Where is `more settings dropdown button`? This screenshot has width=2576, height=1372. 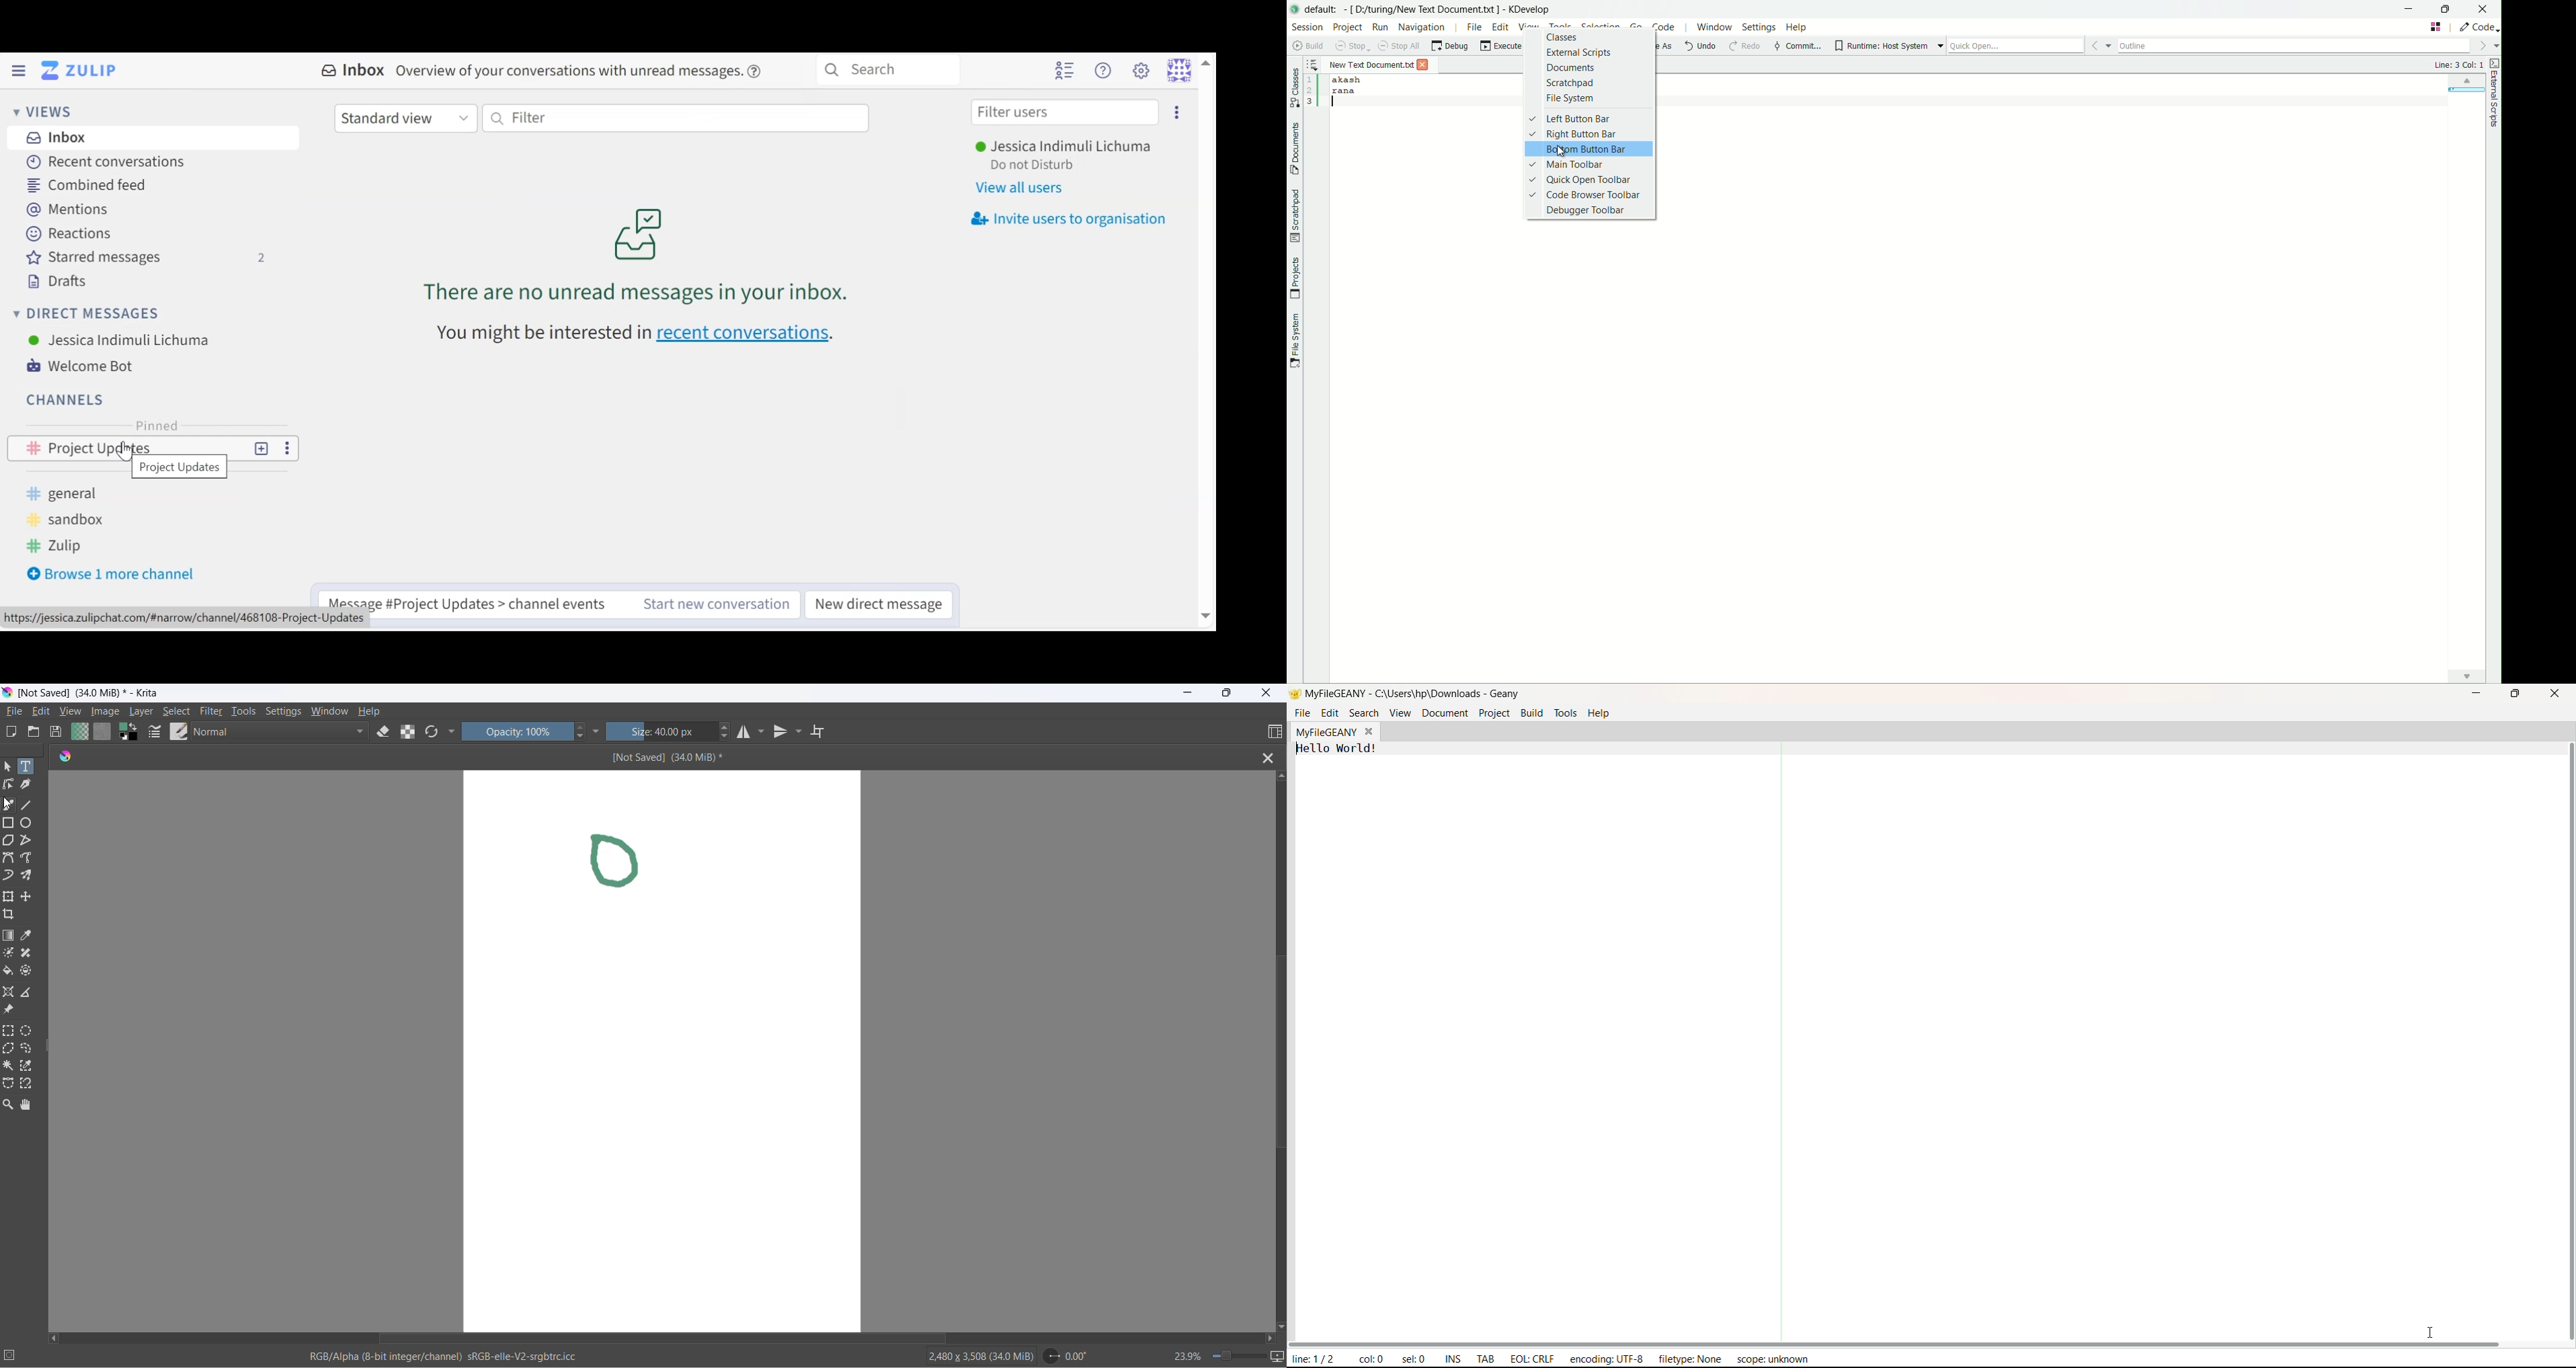 more settings dropdown button is located at coordinates (454, 734).